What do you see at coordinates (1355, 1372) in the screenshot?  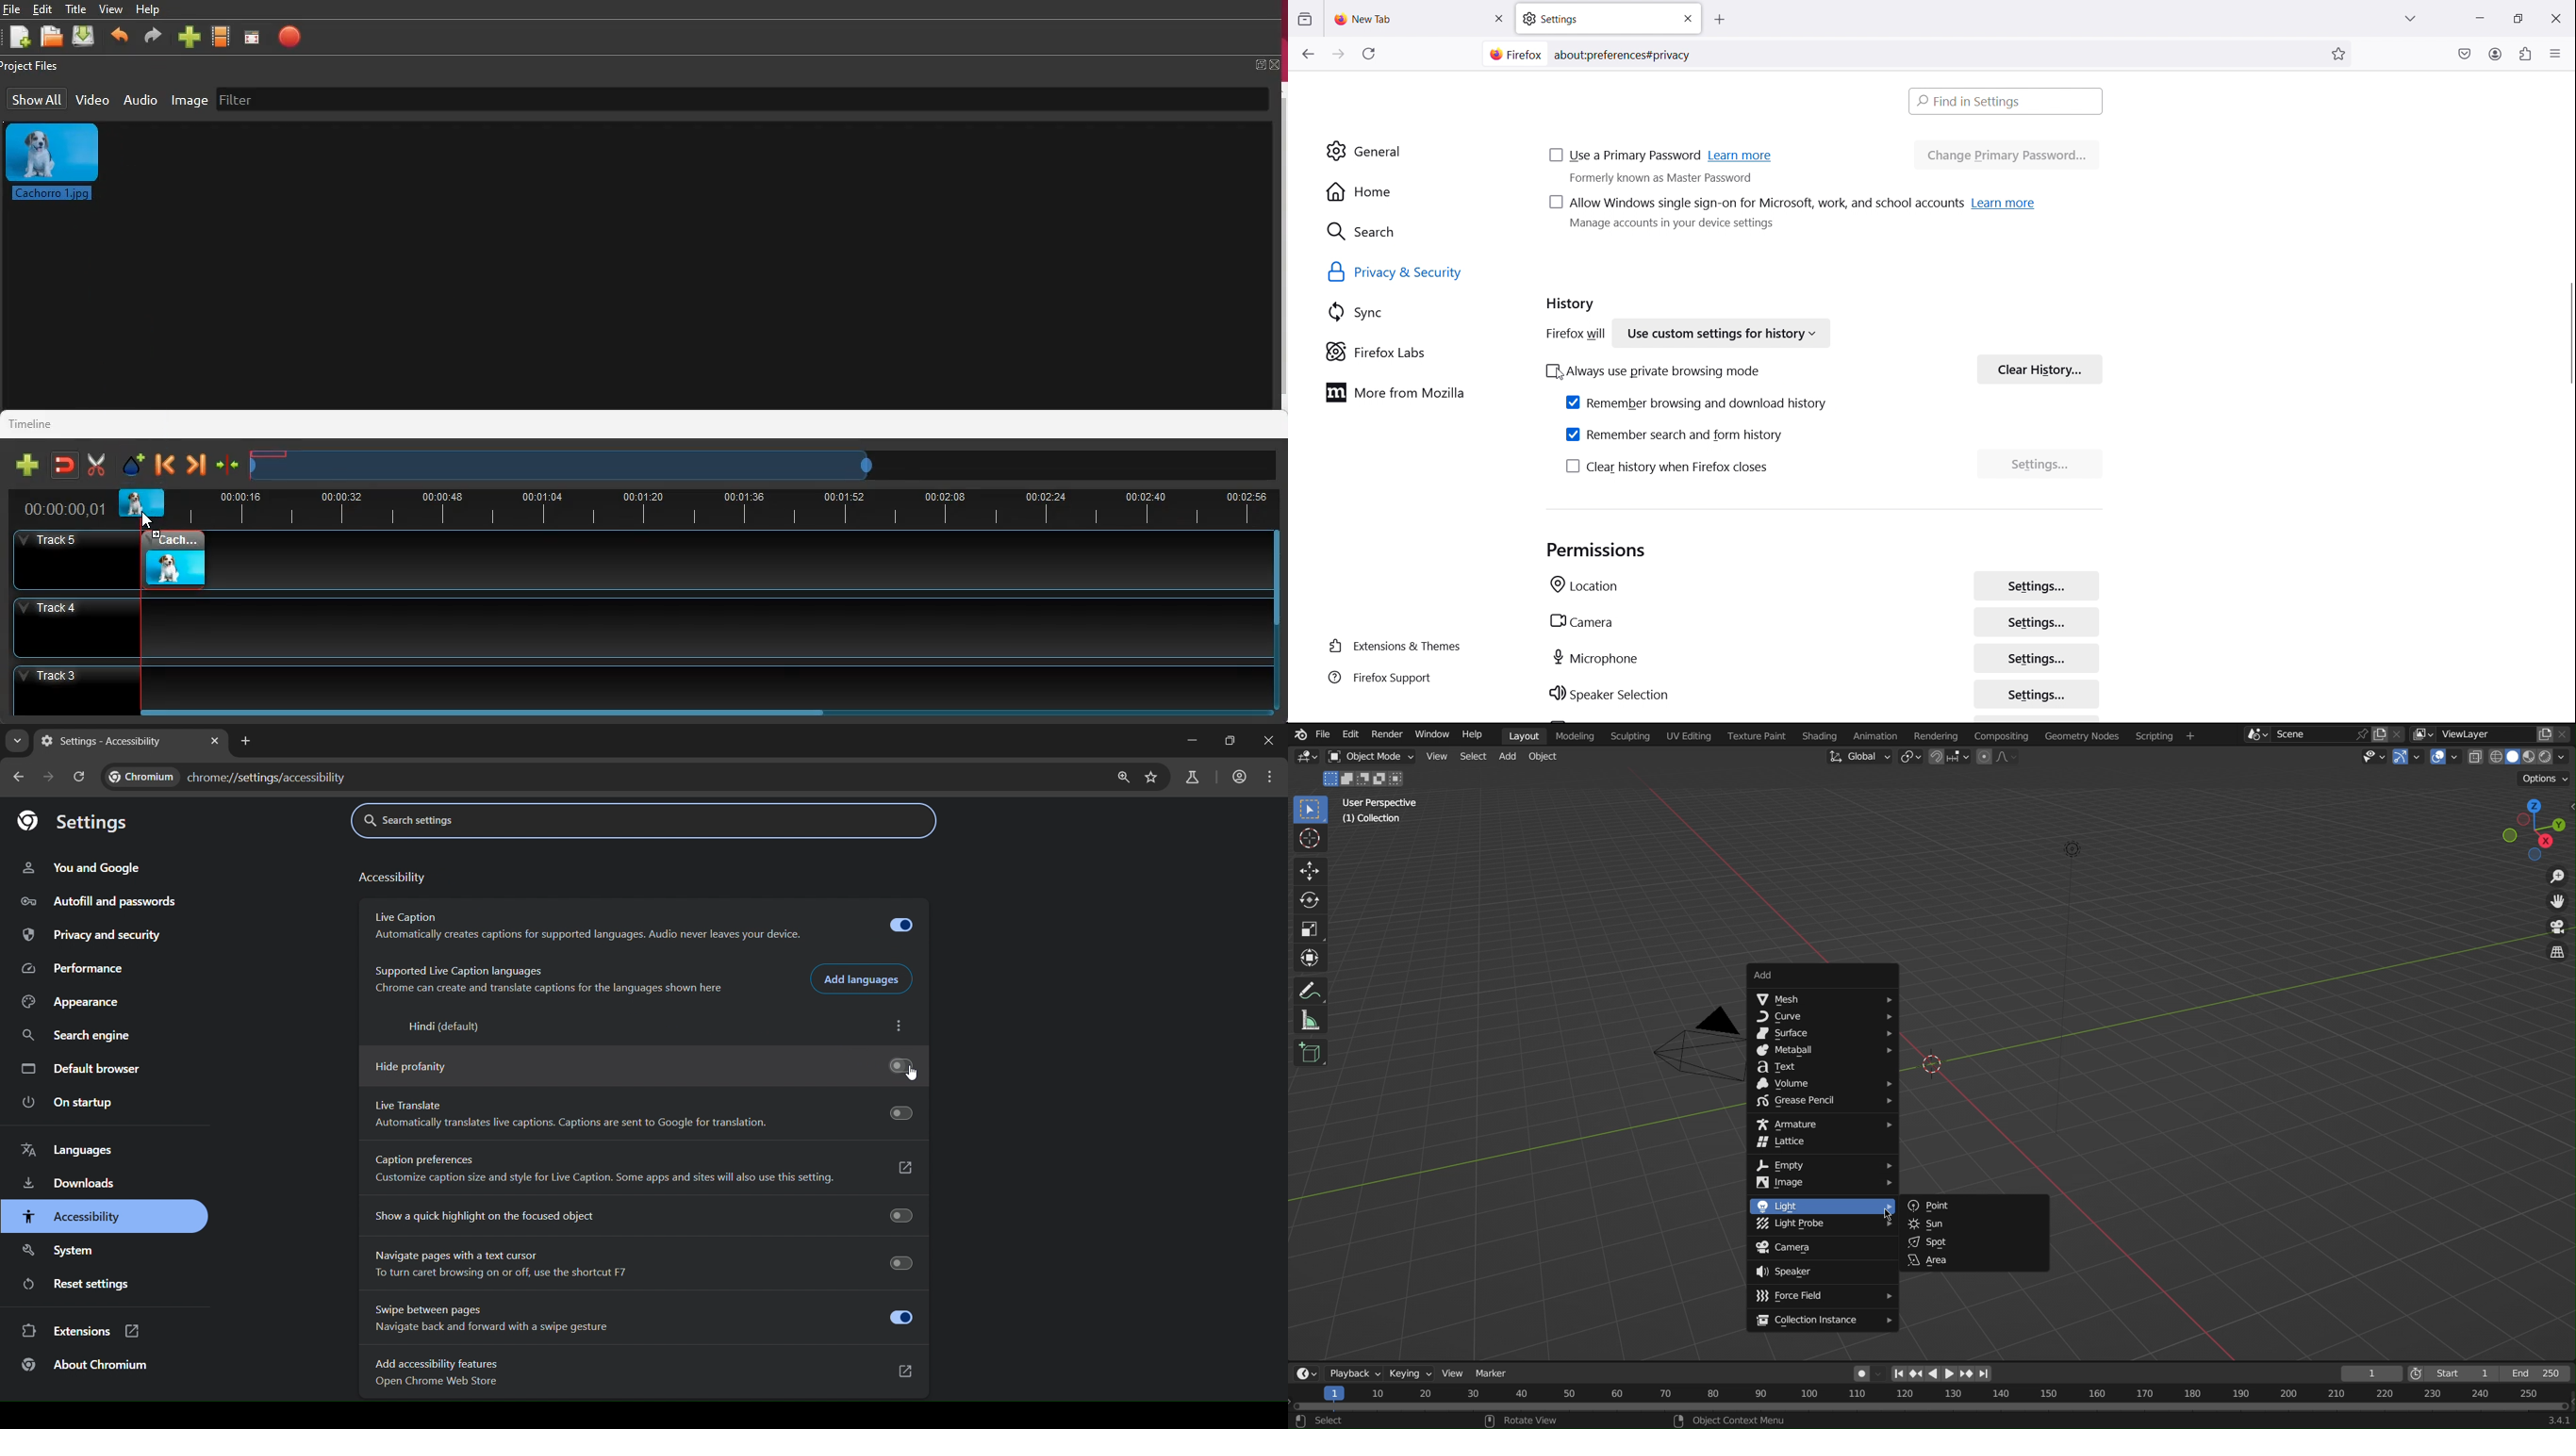 I see `Playback` at bounding box center [1355, 1372].